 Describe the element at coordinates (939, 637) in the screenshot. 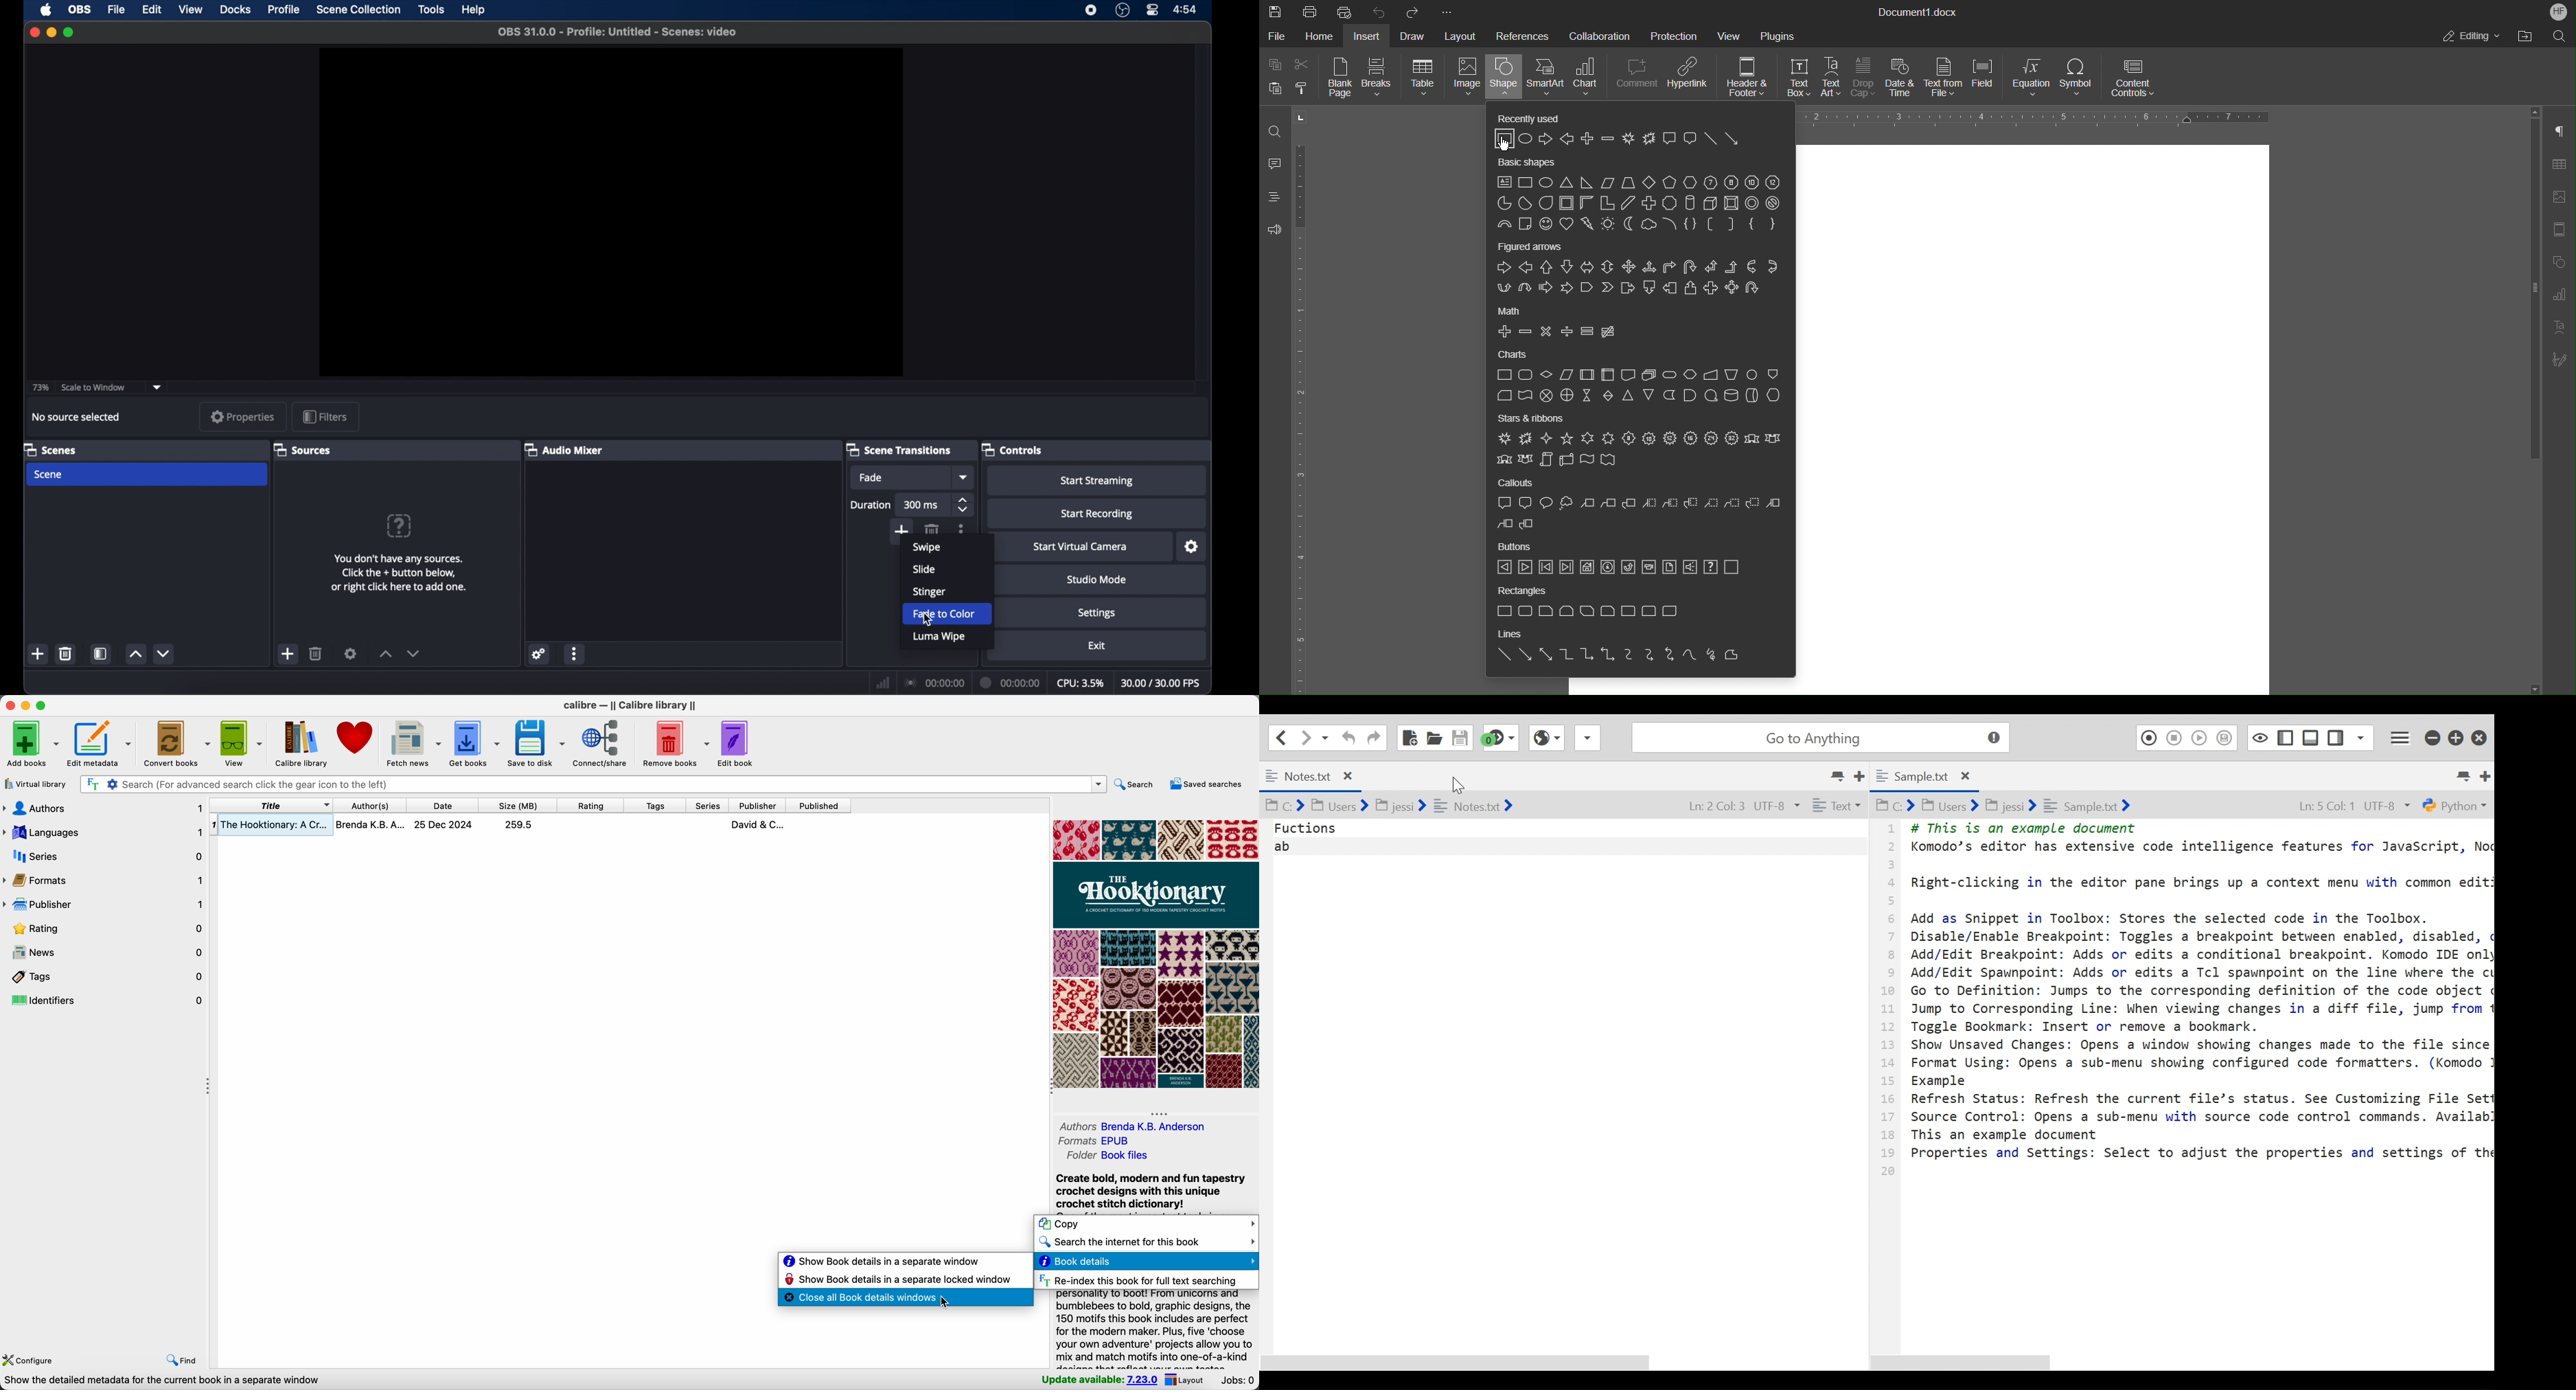

I see `luma wipe` at that location.